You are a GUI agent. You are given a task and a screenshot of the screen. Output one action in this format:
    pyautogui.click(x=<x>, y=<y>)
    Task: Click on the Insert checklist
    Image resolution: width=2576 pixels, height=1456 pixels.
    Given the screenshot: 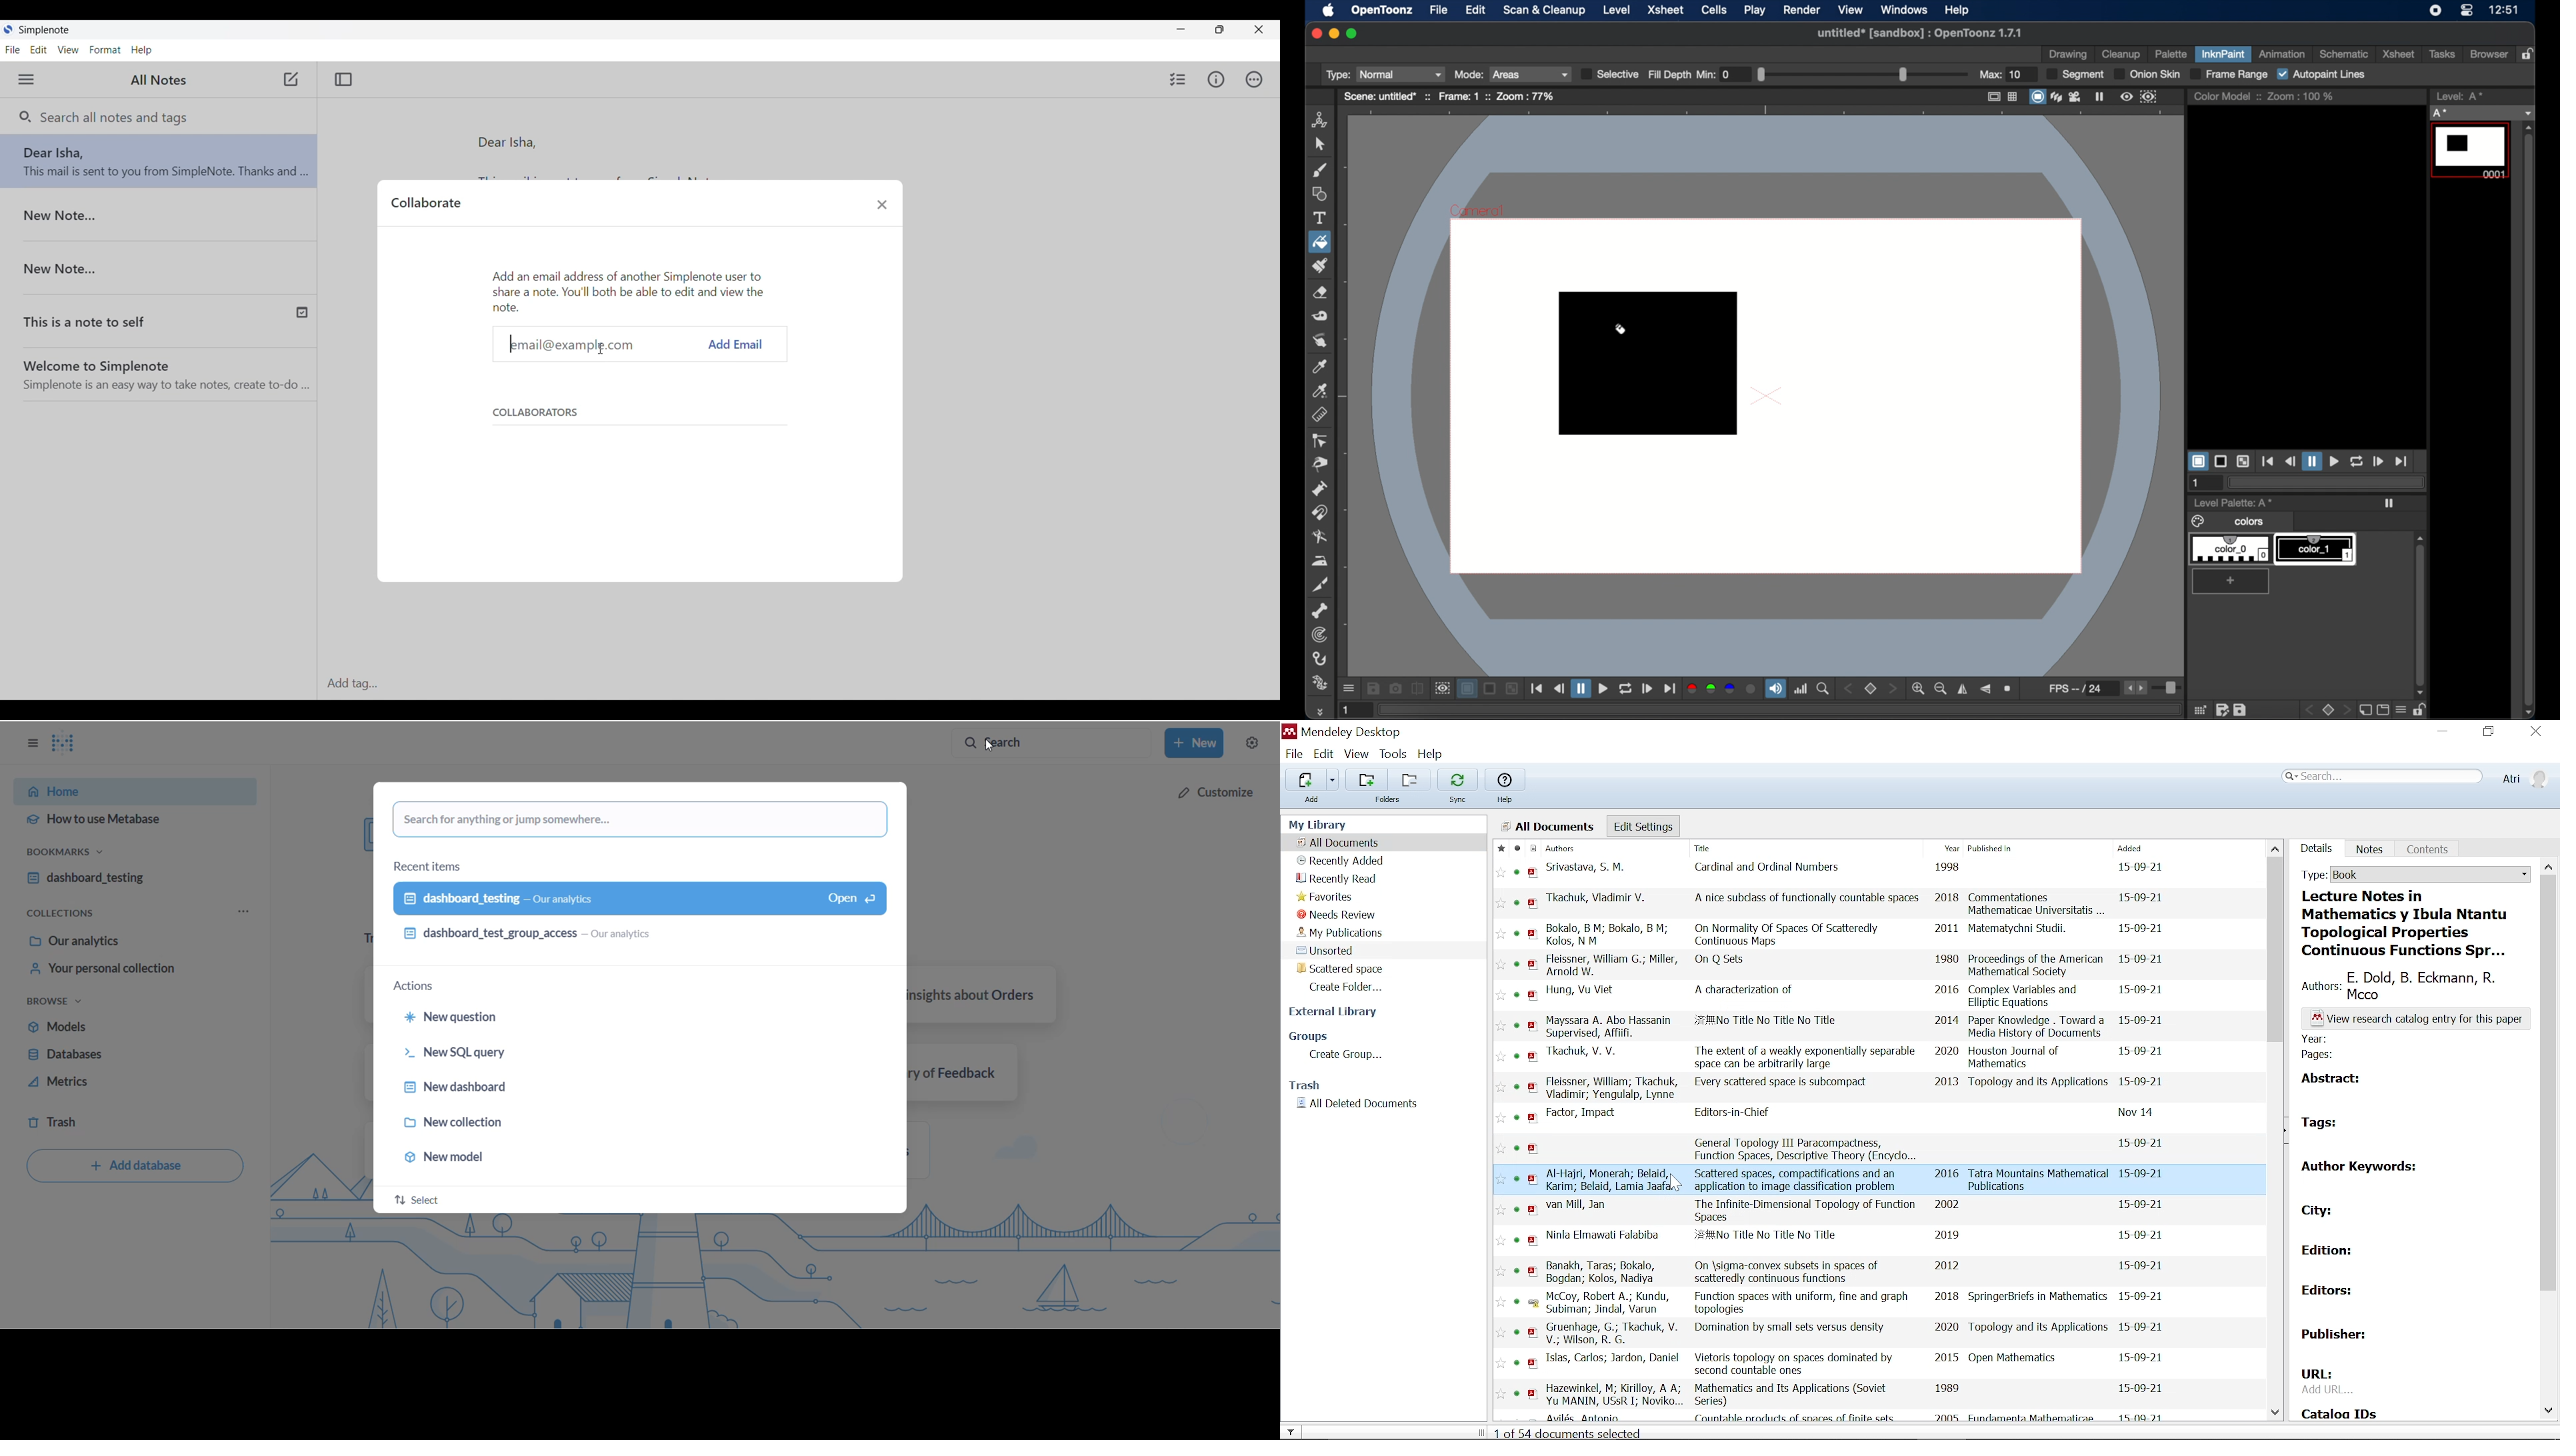 What is the action you would take?
    pyautogui.click(x=1178, y=79)
    